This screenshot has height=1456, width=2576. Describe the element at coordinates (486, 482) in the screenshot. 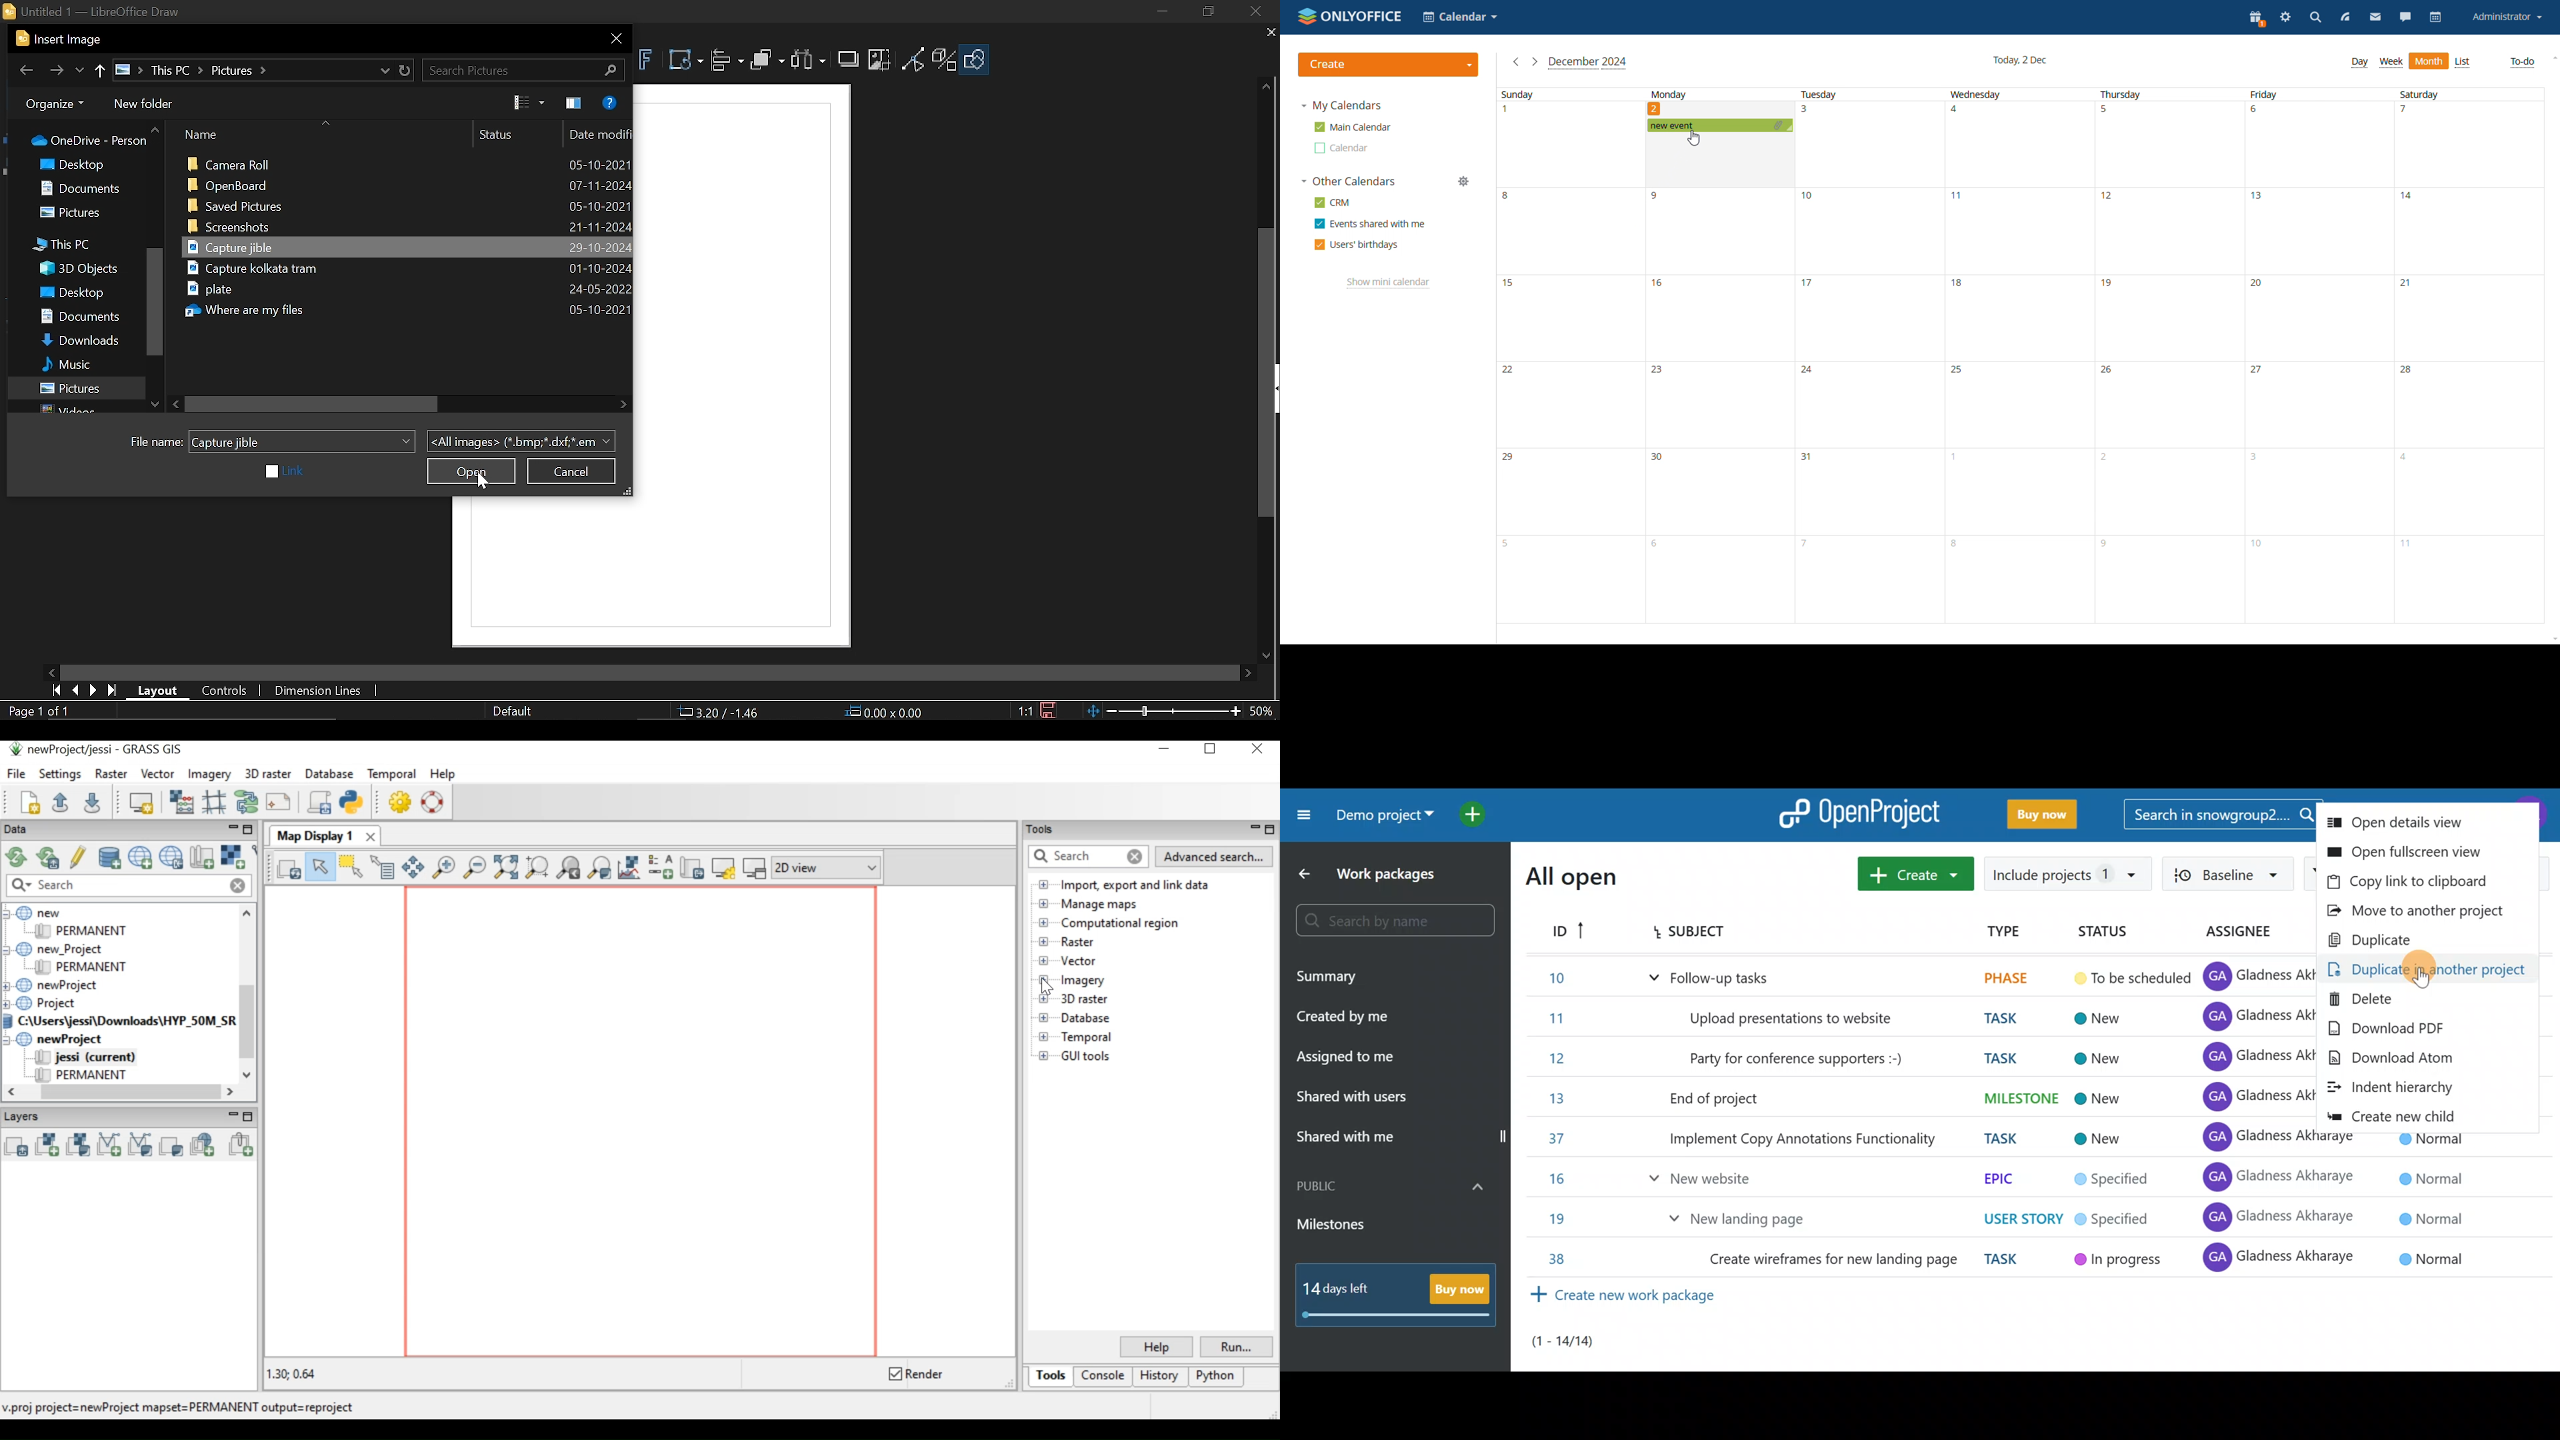

I see `Cursor` at that location.